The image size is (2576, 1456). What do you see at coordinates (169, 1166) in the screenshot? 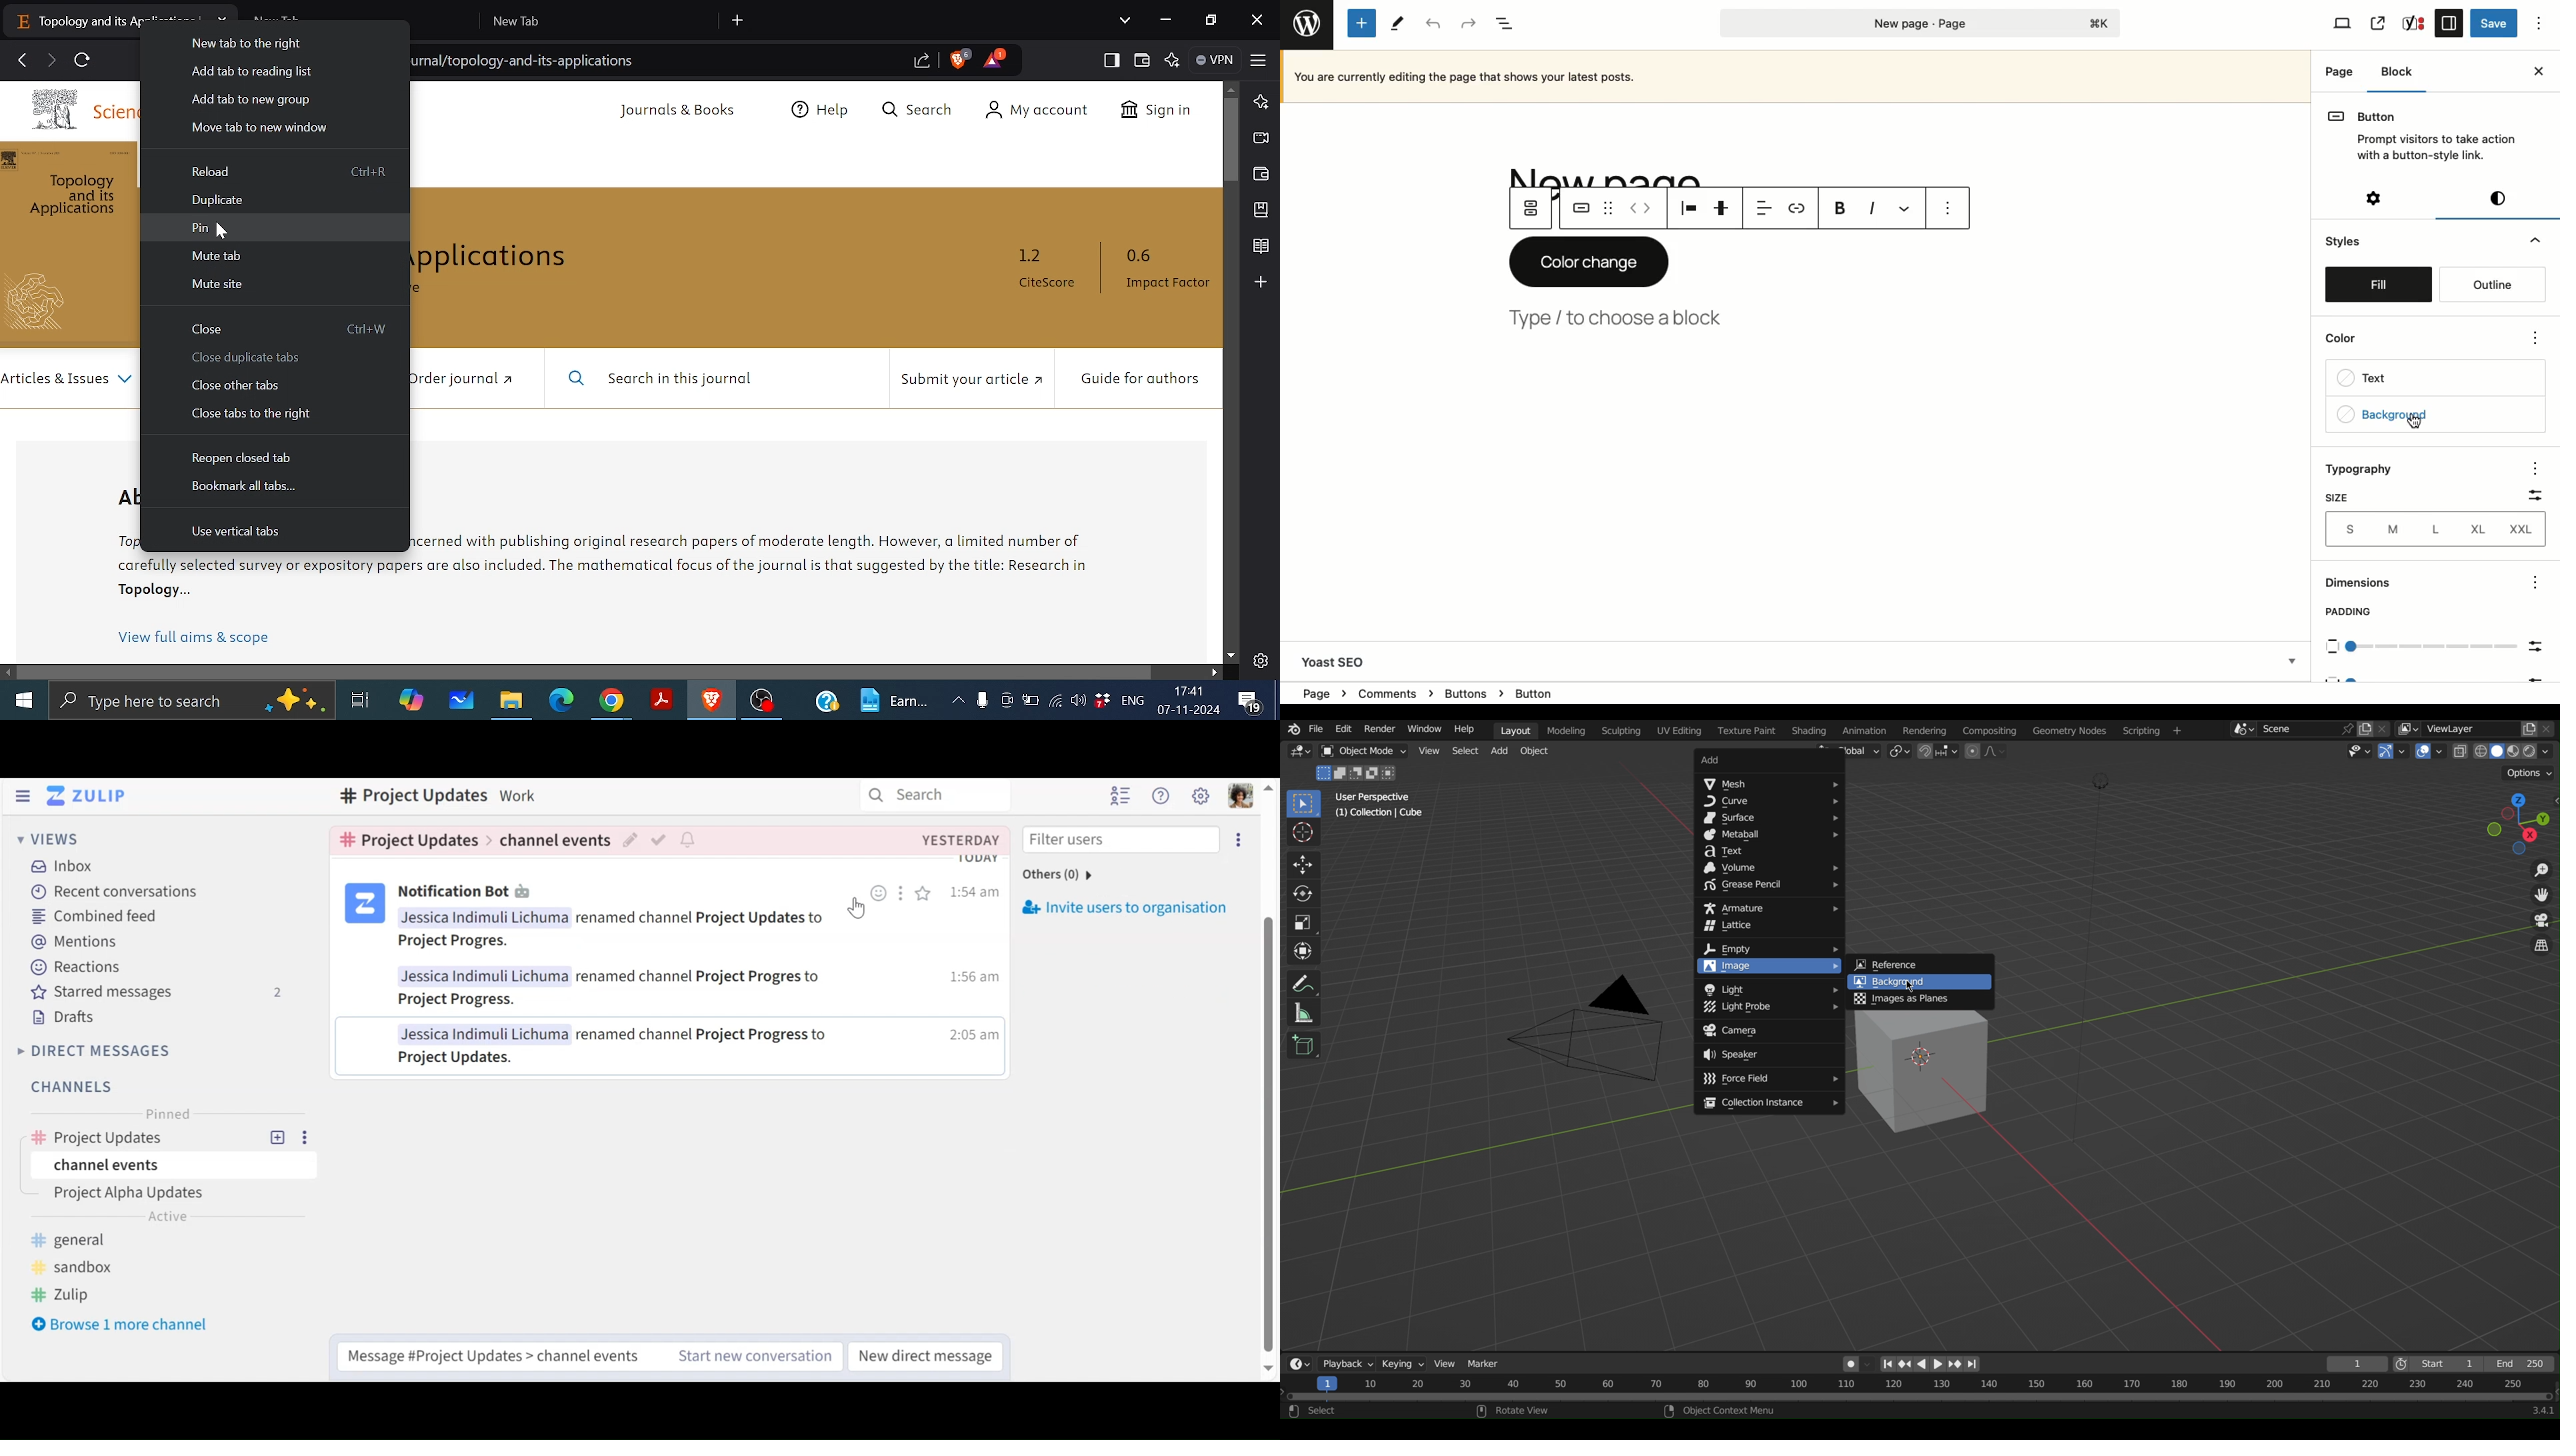
I see `Channel events` at bounding box center [169, 1166].